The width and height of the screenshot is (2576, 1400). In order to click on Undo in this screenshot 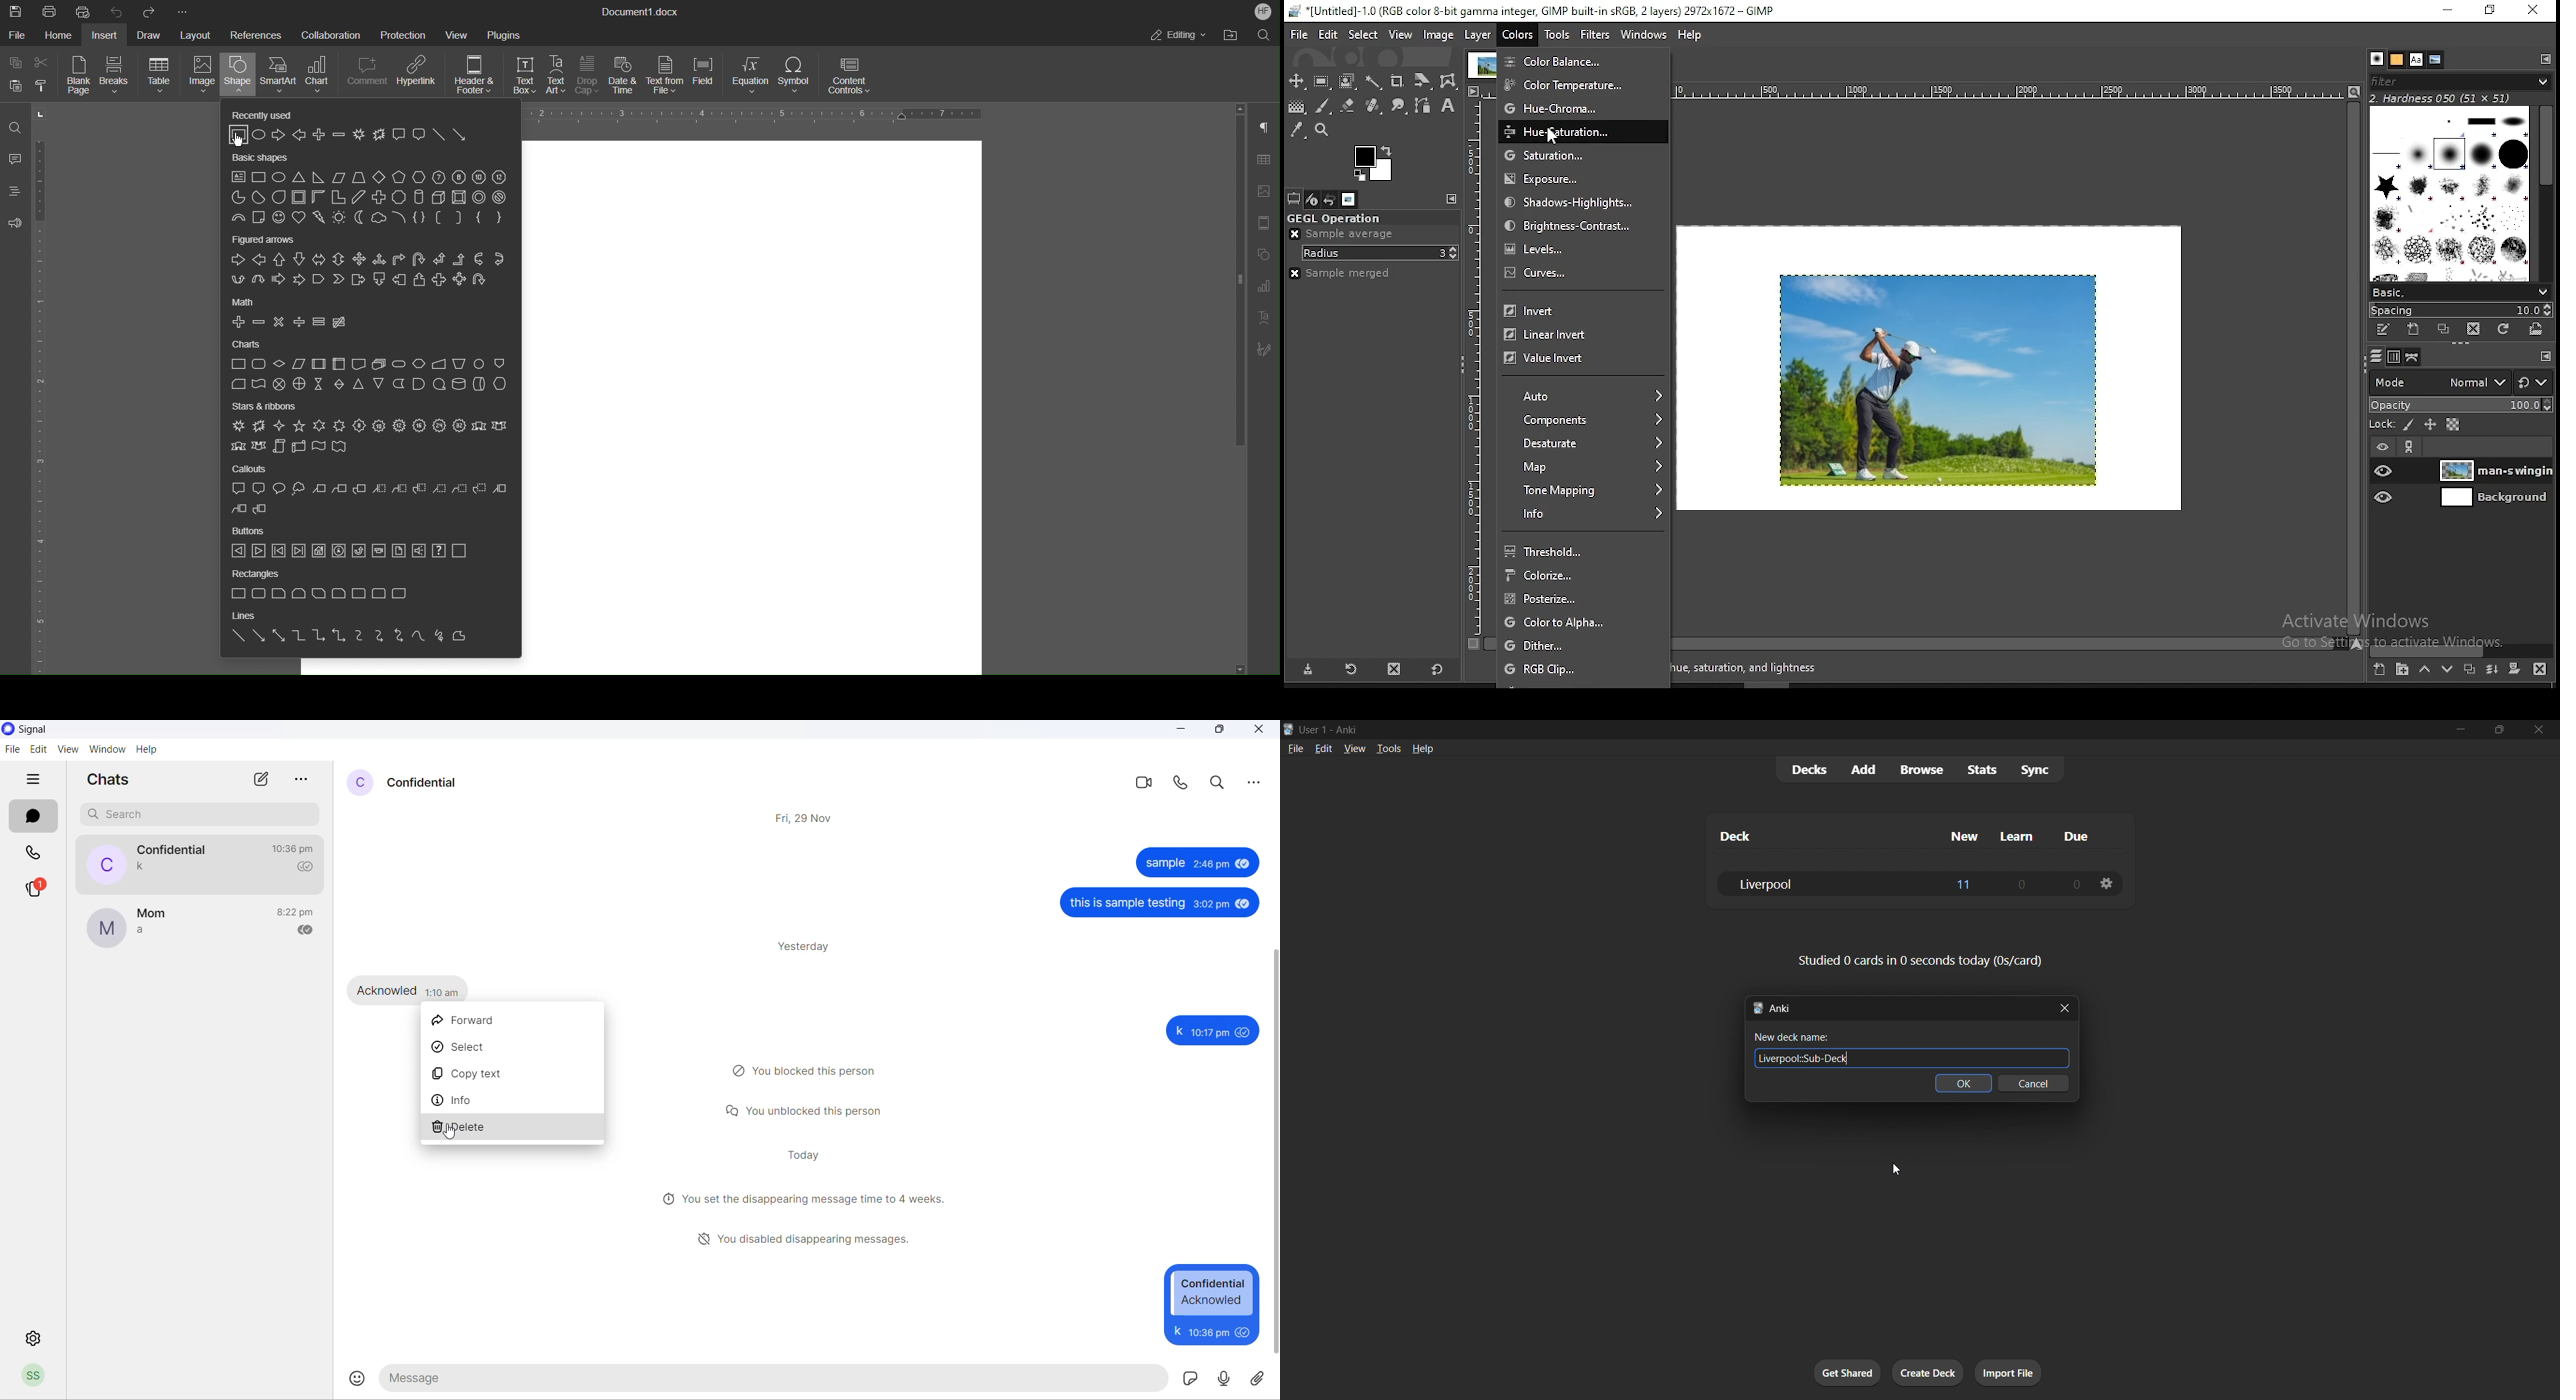, I will do `click(117, 11)`.